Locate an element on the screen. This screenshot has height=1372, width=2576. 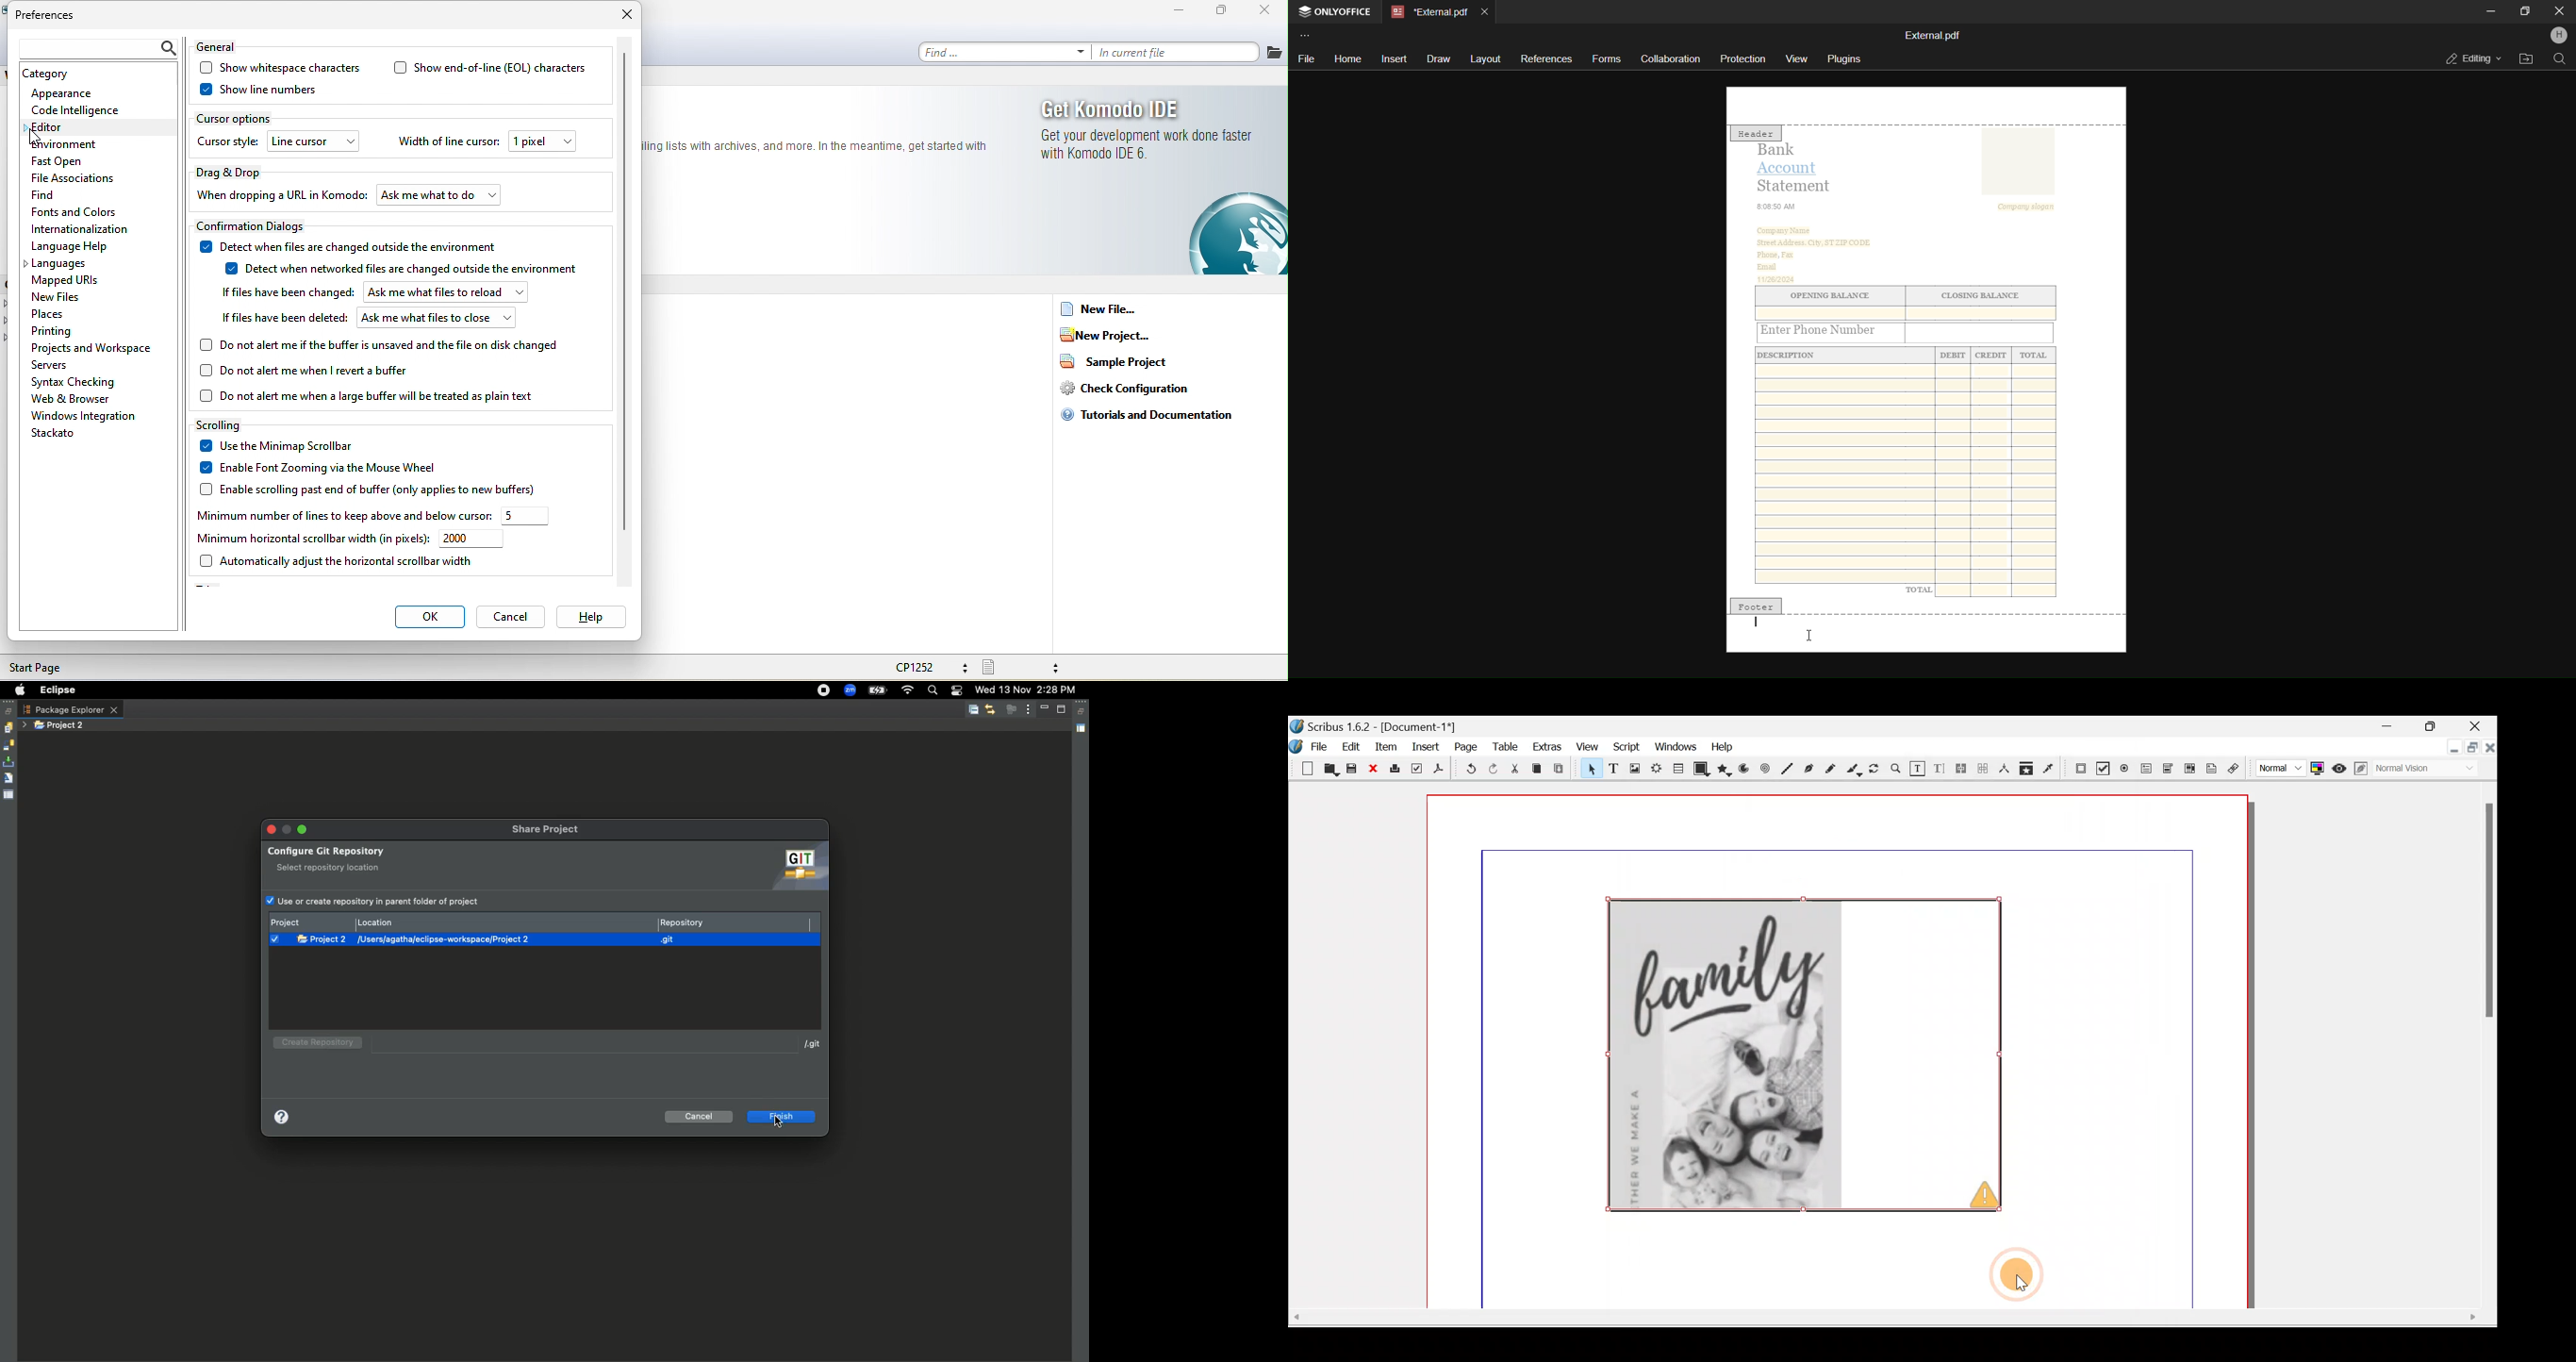
Select item is located at coordinates (1590, 768).